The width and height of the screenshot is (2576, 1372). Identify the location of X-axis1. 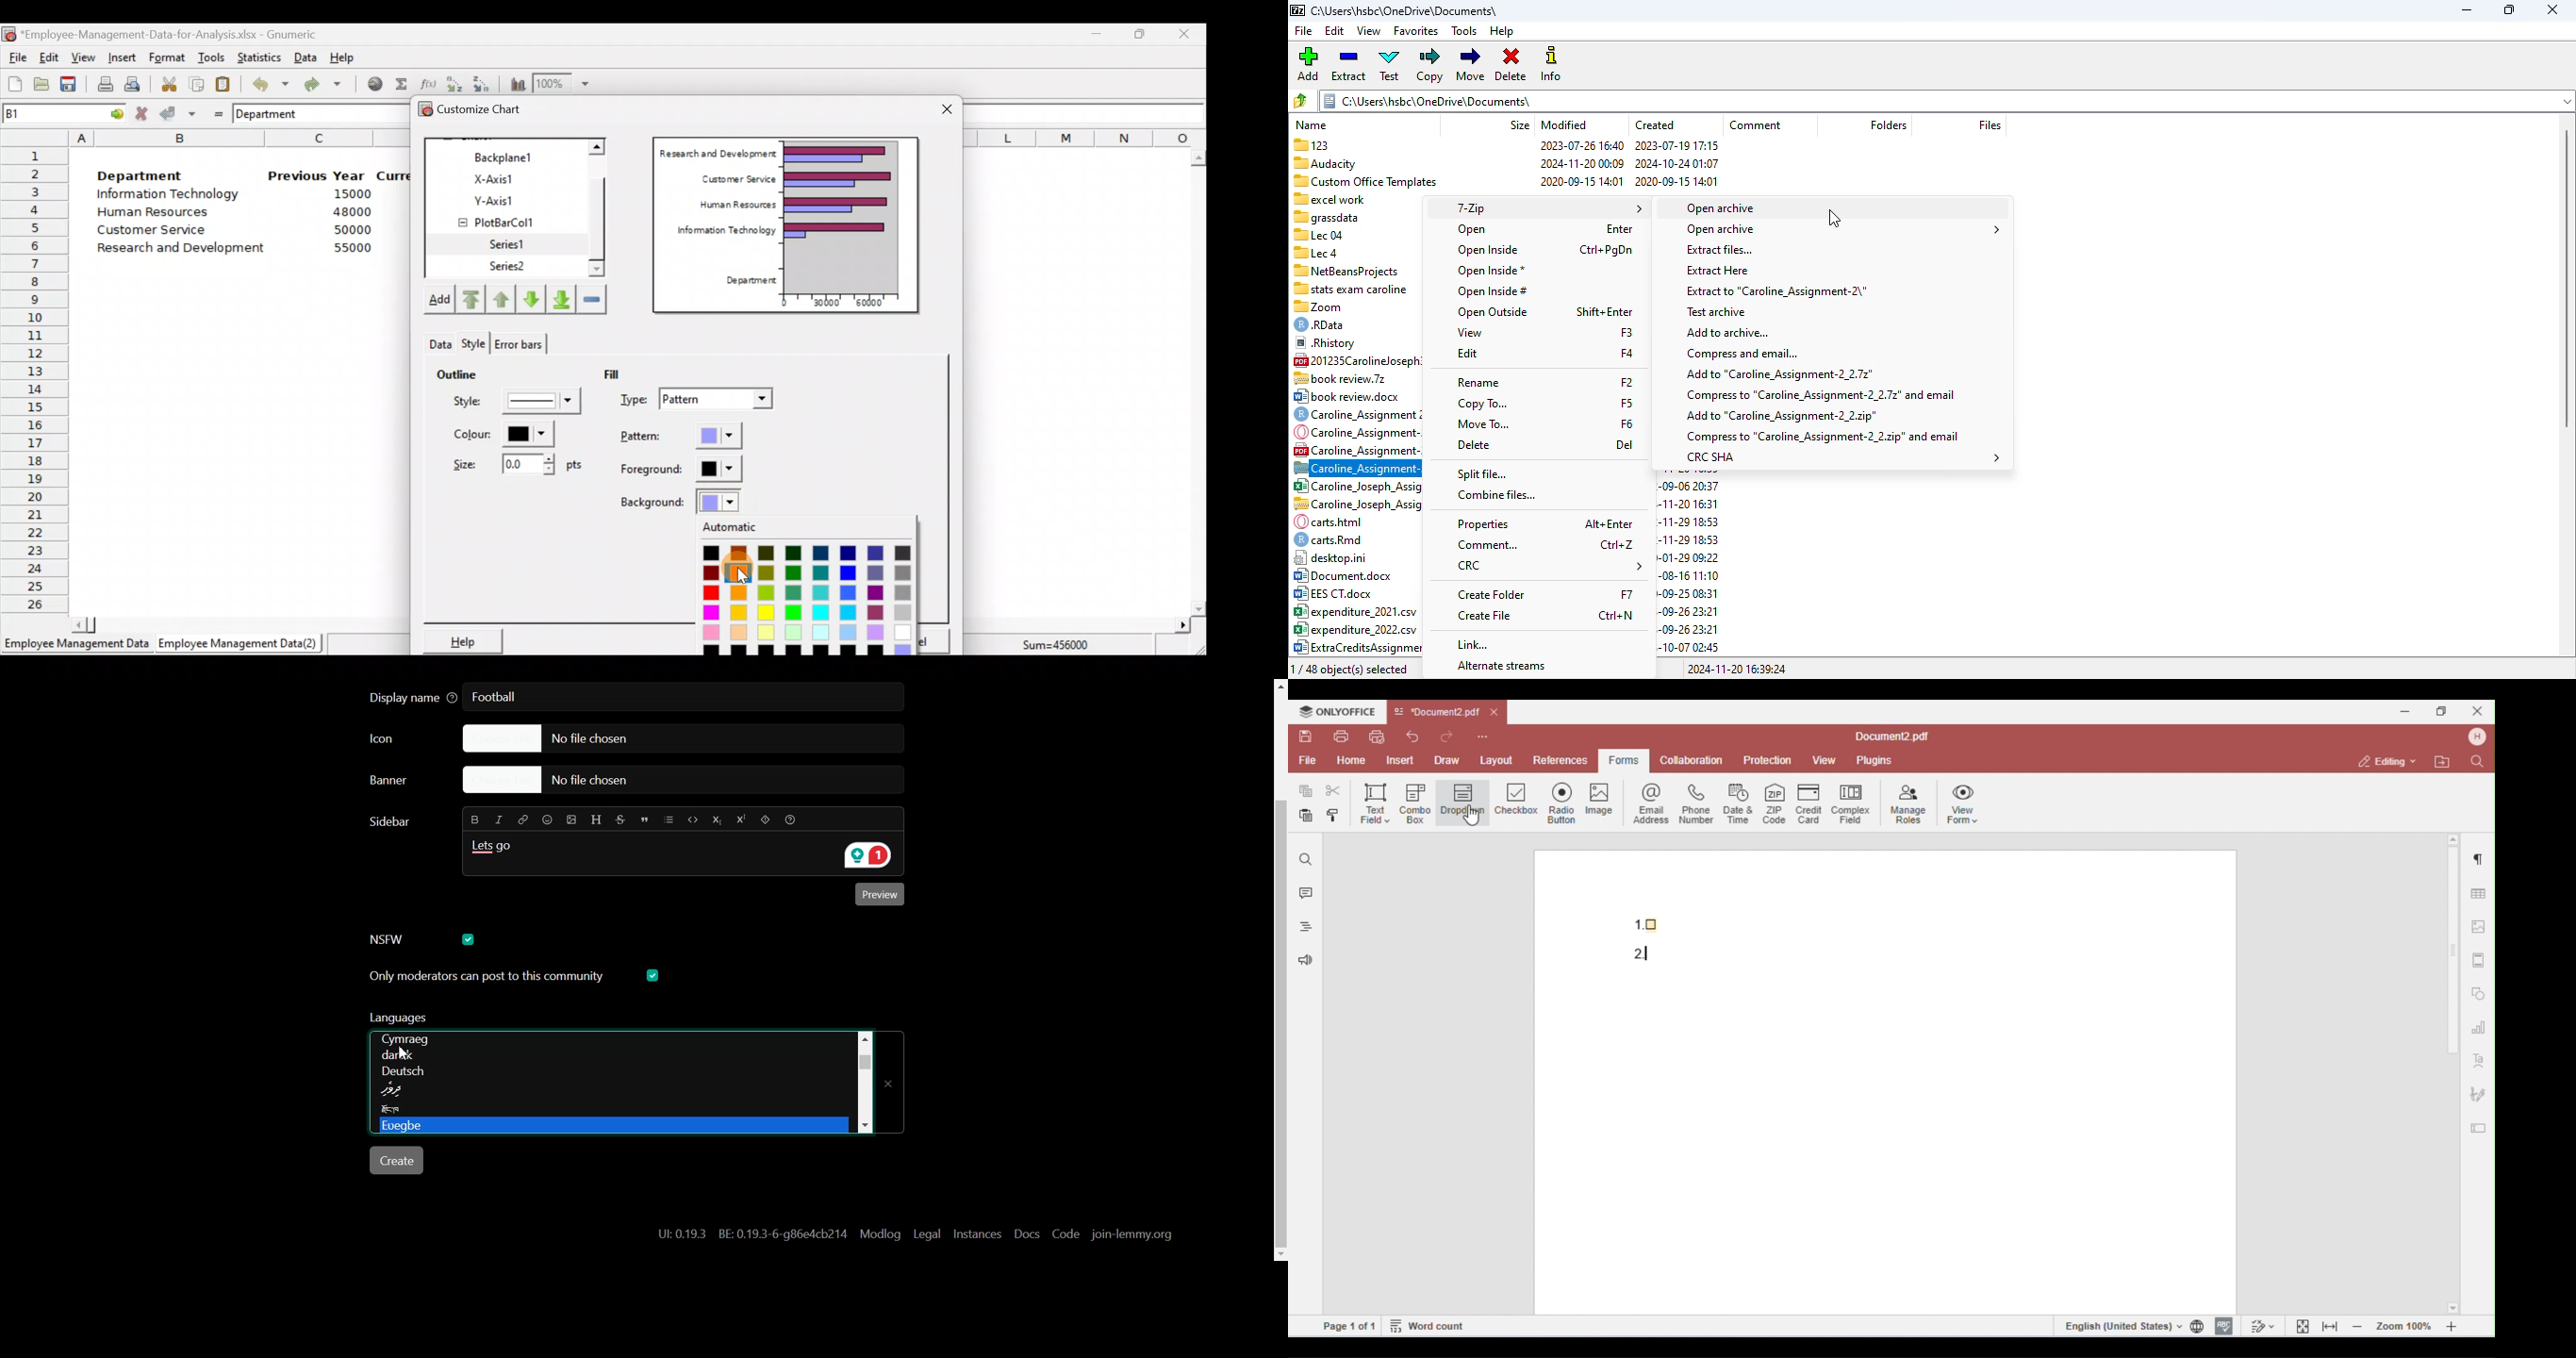
(509, 178).